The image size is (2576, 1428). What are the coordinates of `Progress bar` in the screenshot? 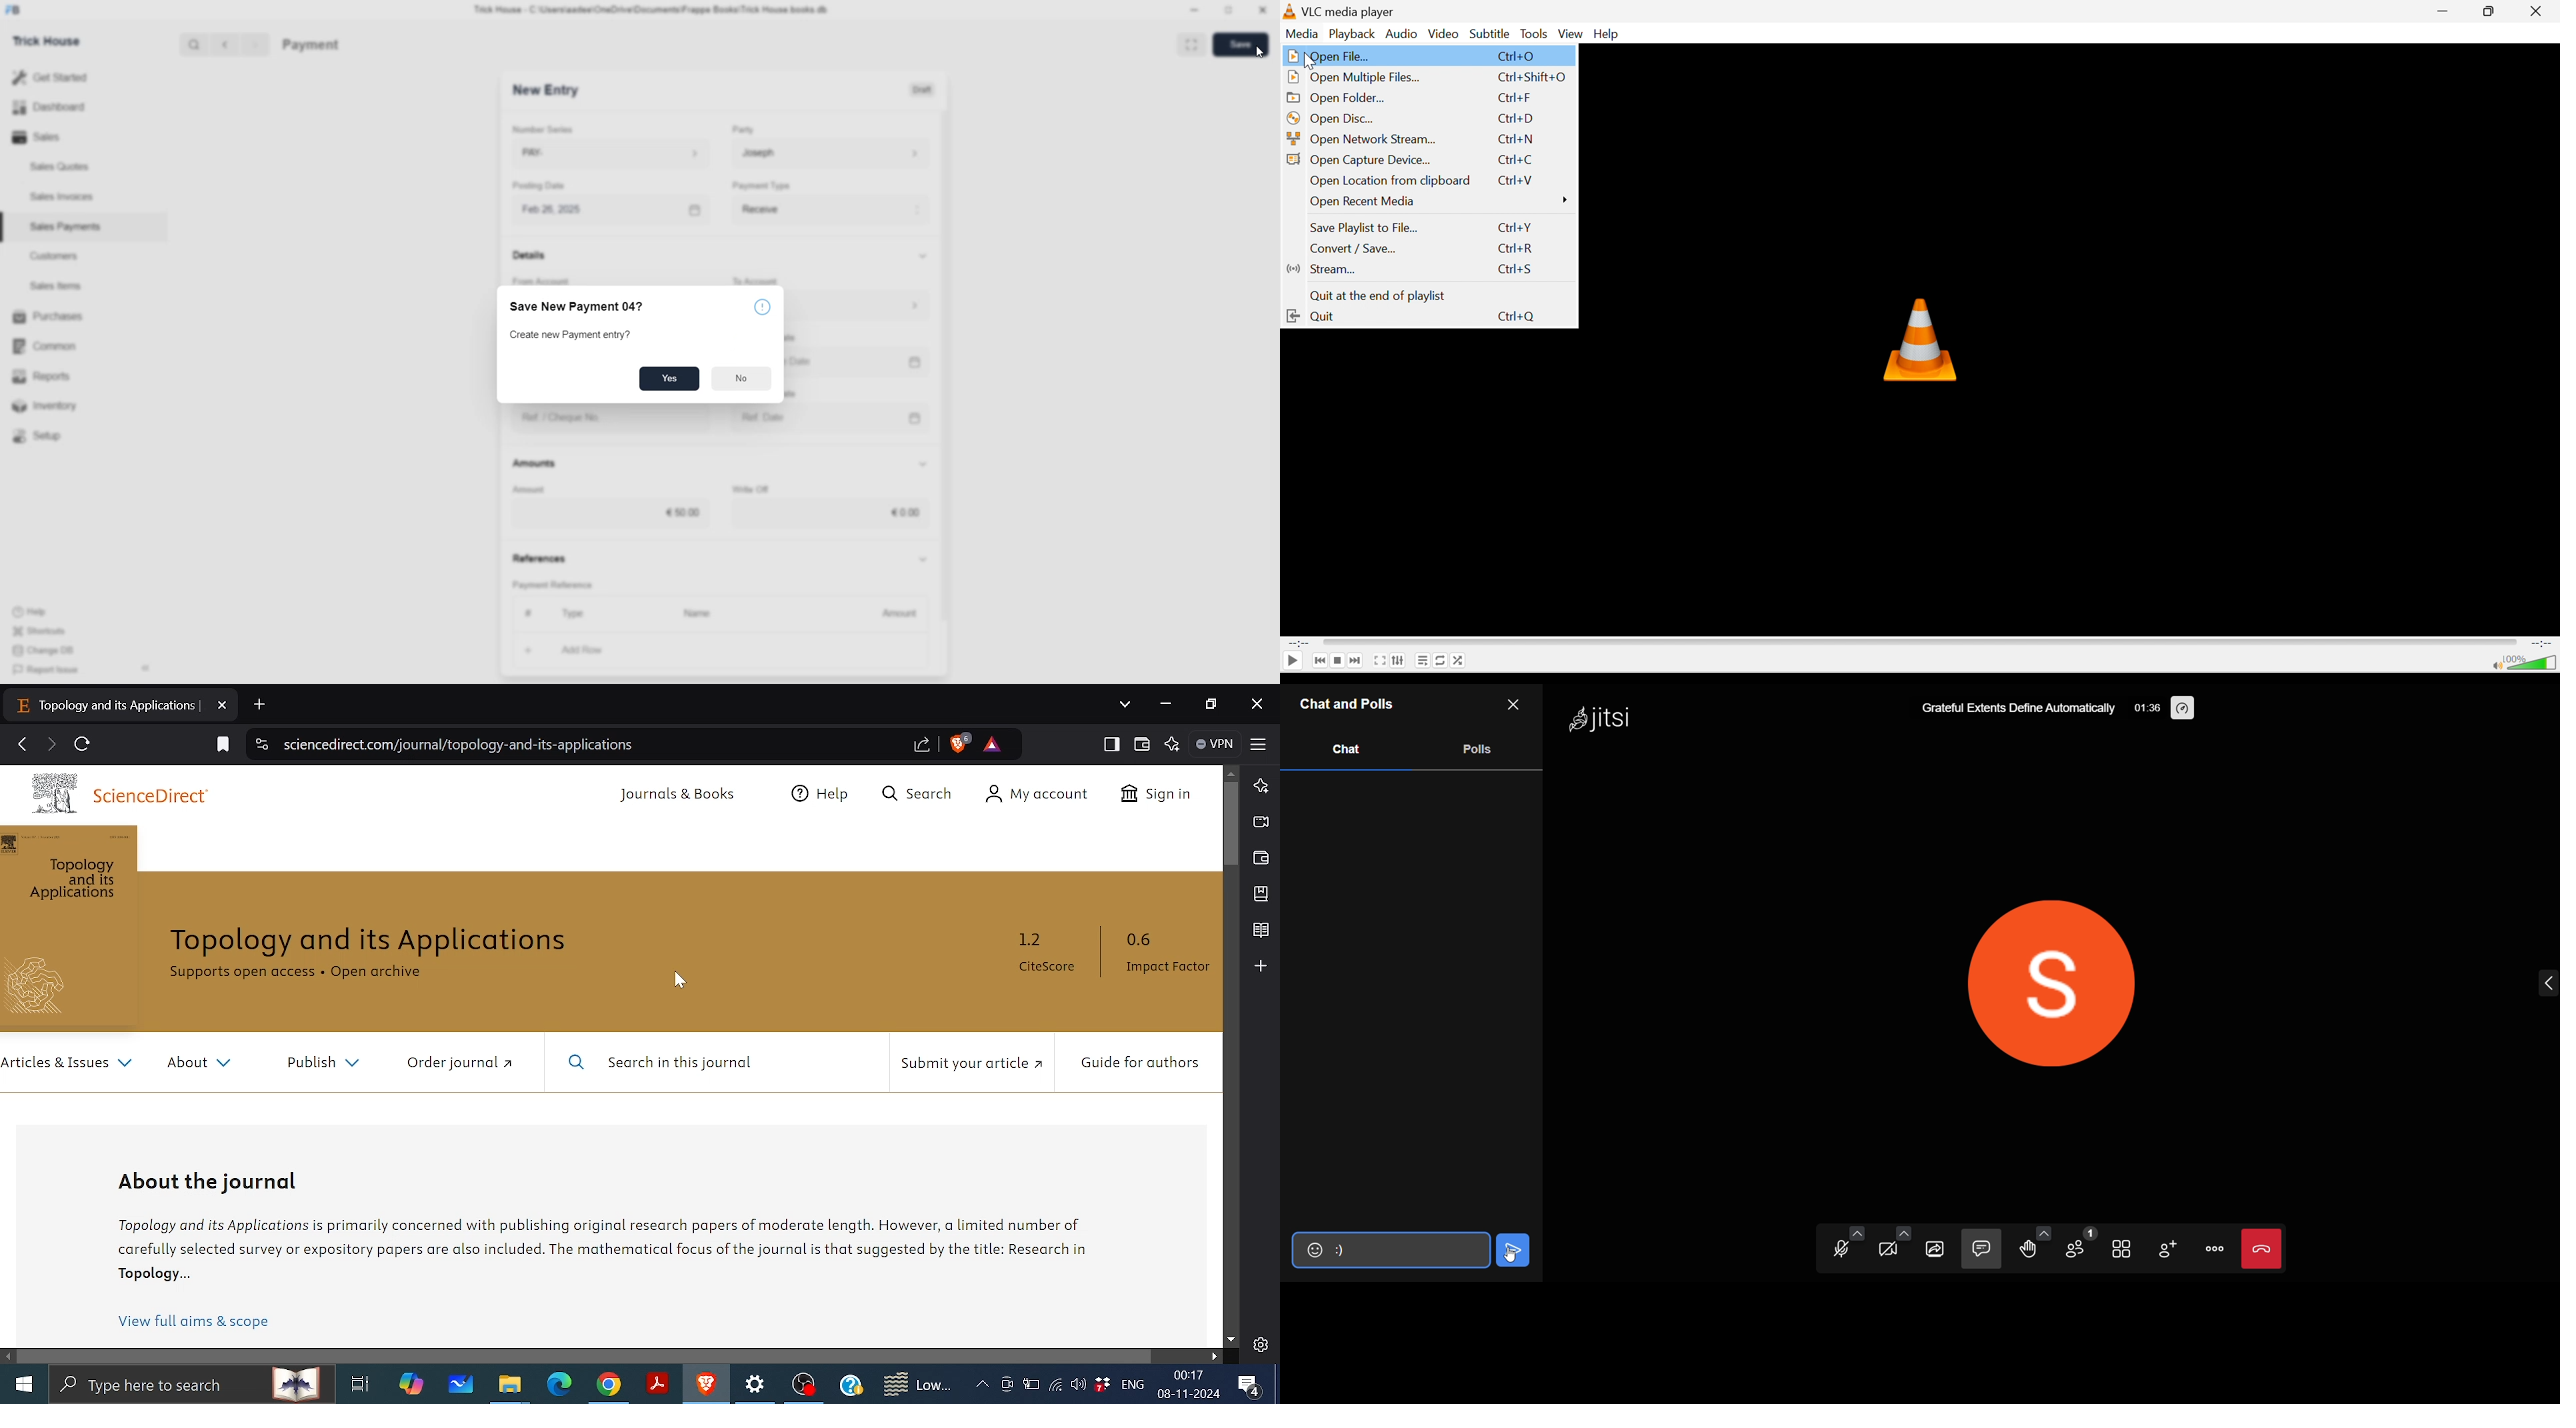 It's located at (1919, 643).